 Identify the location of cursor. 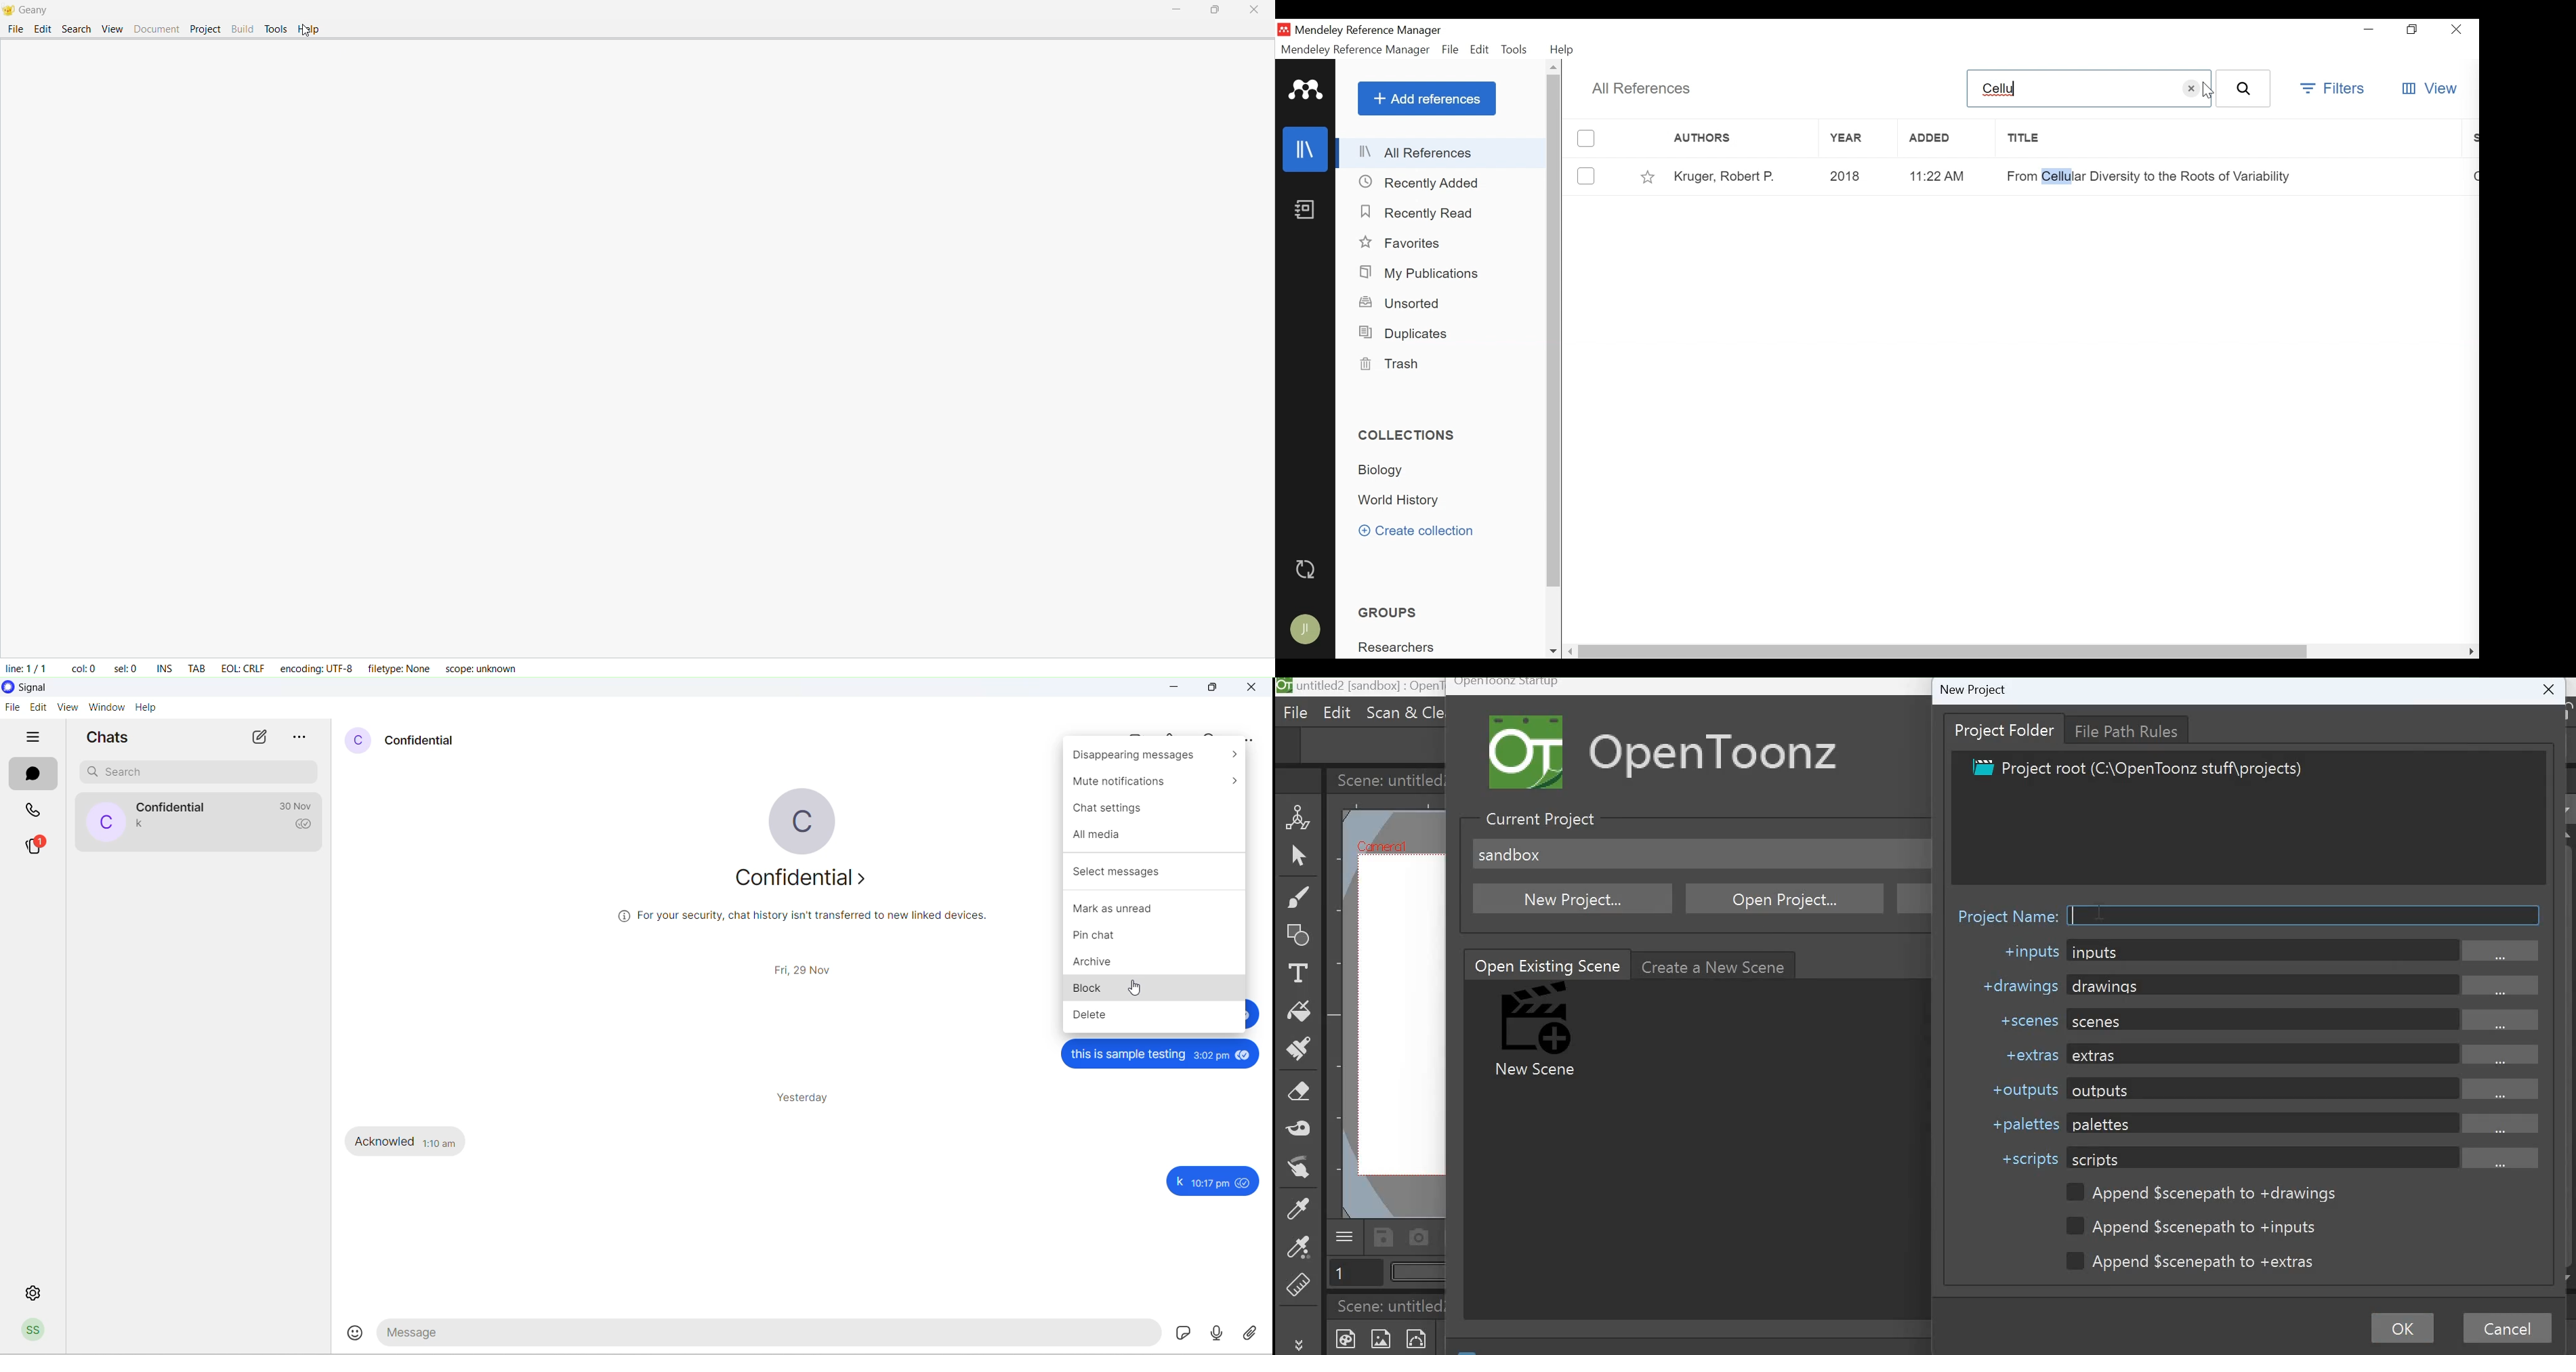
(2195, 88).